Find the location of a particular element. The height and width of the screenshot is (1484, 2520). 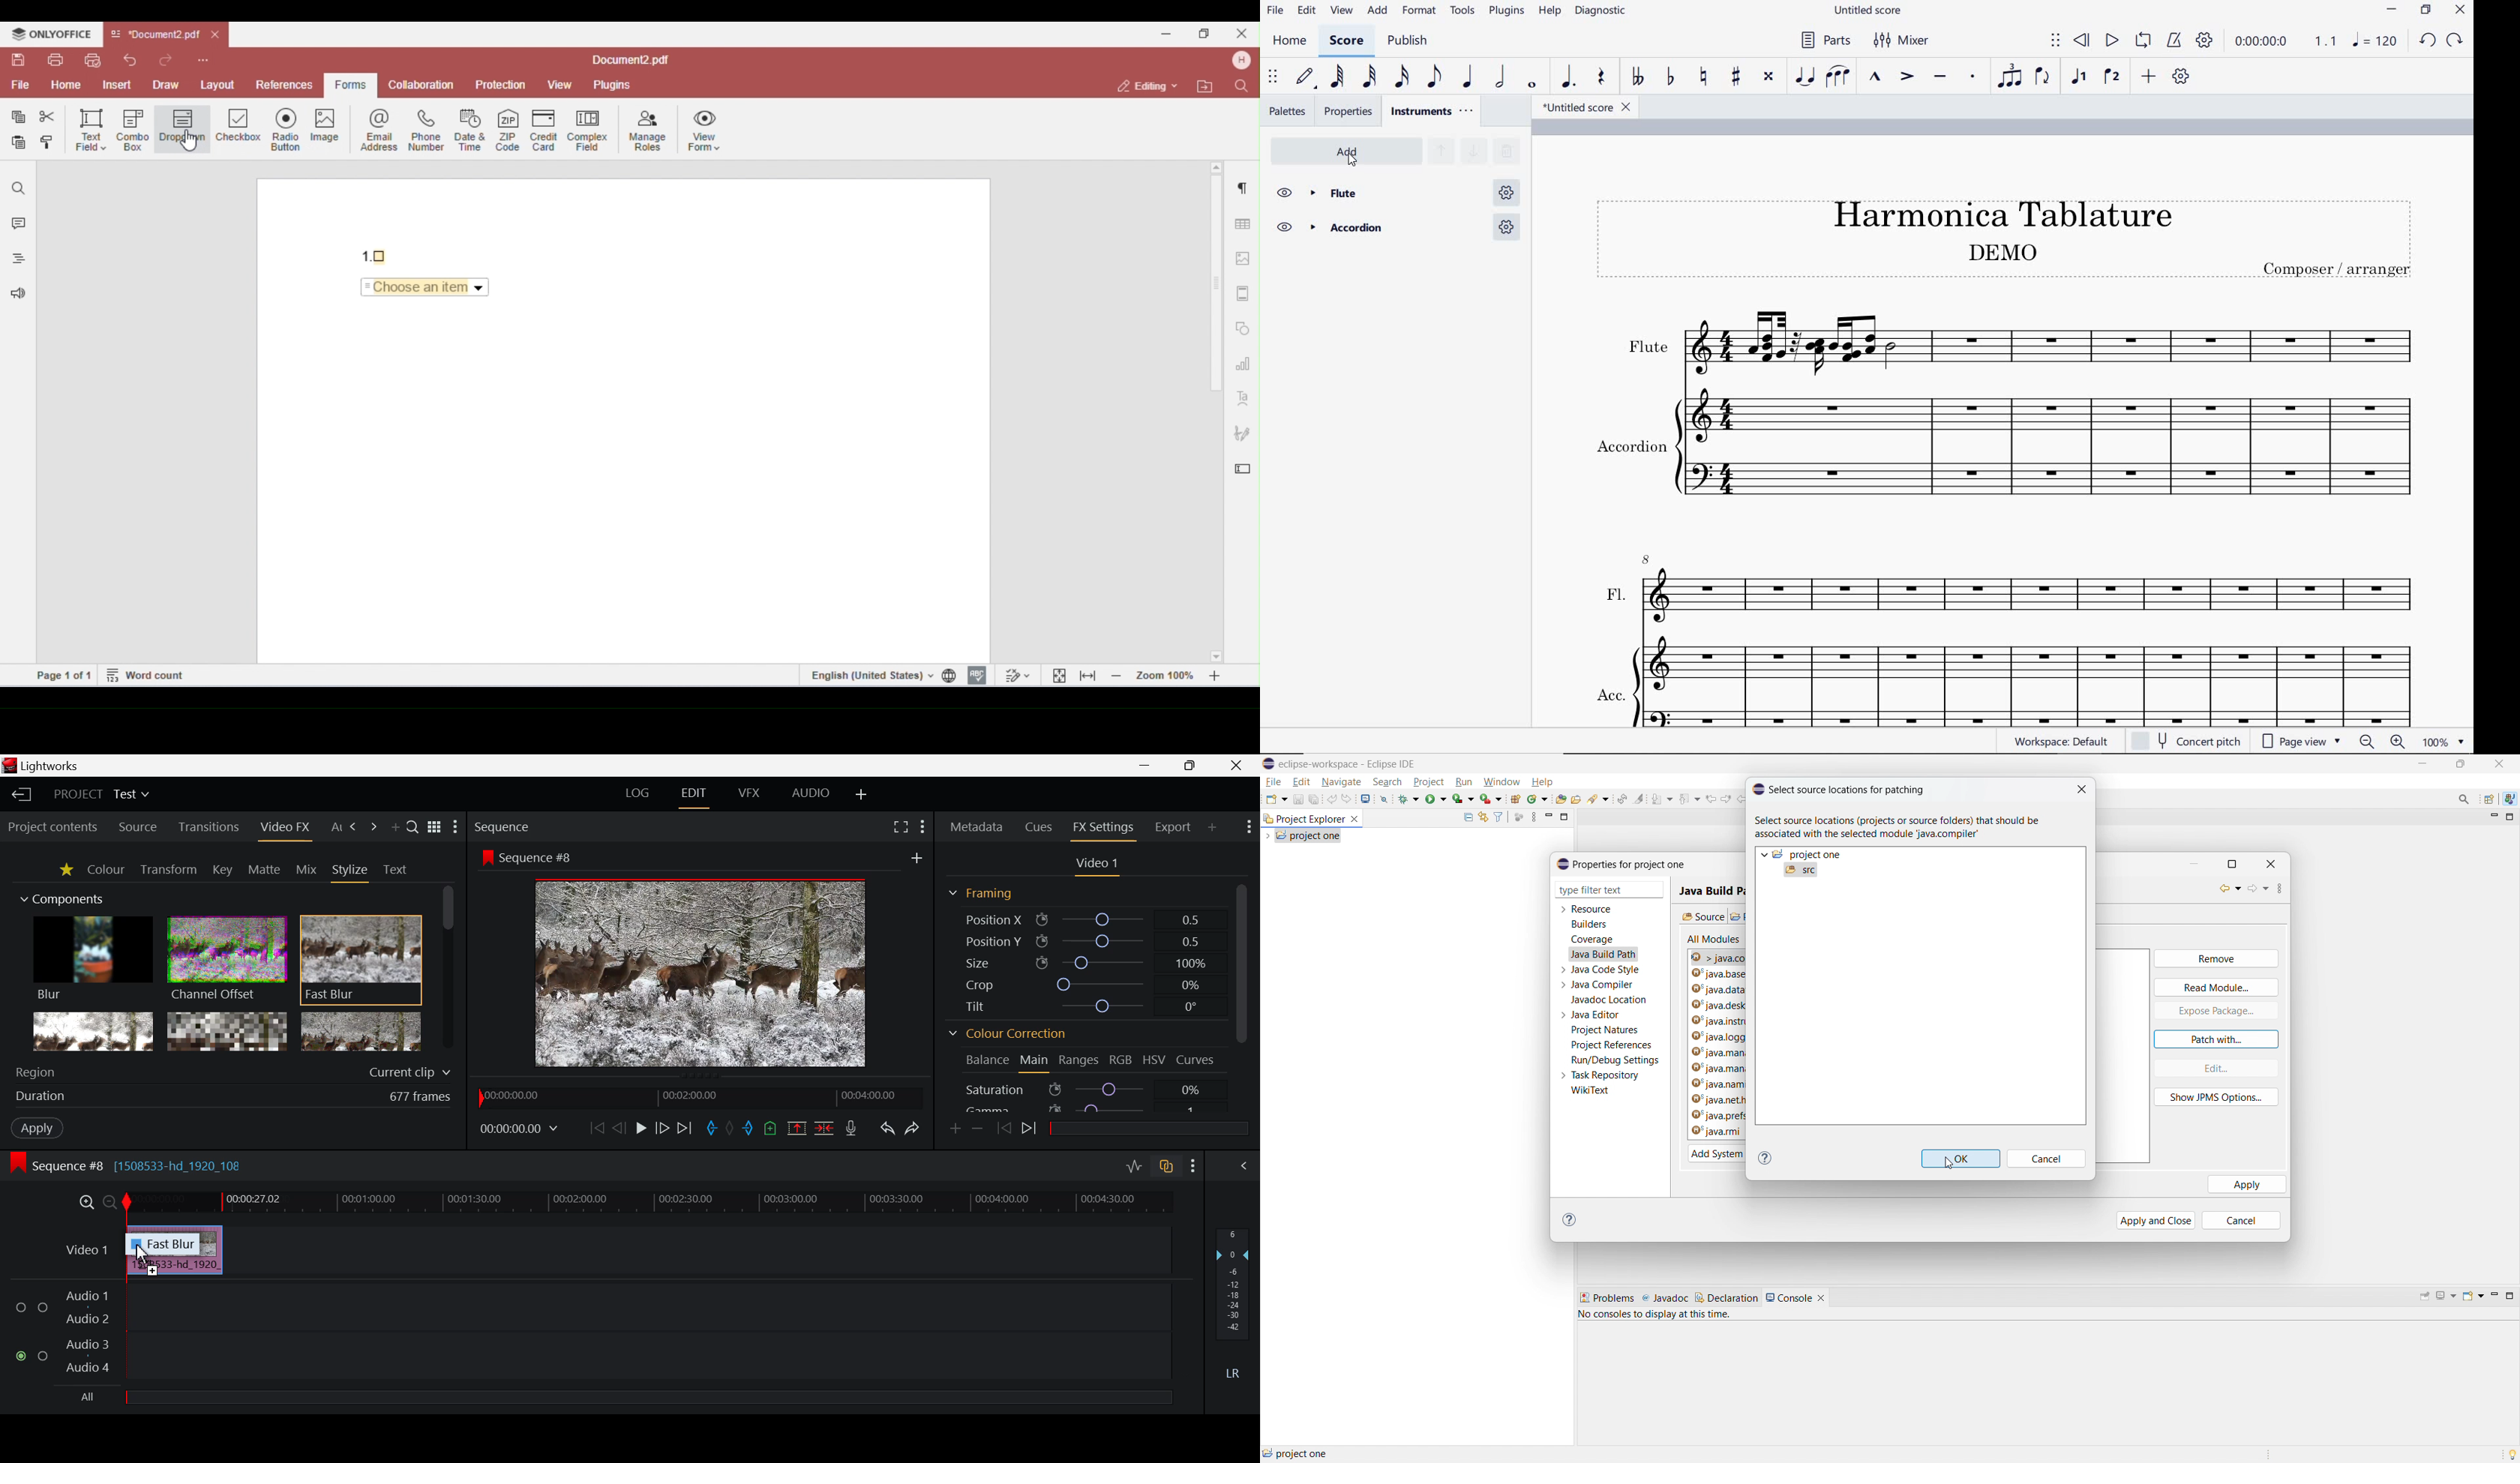

wikitext is located at coordinates (1591, 1091).